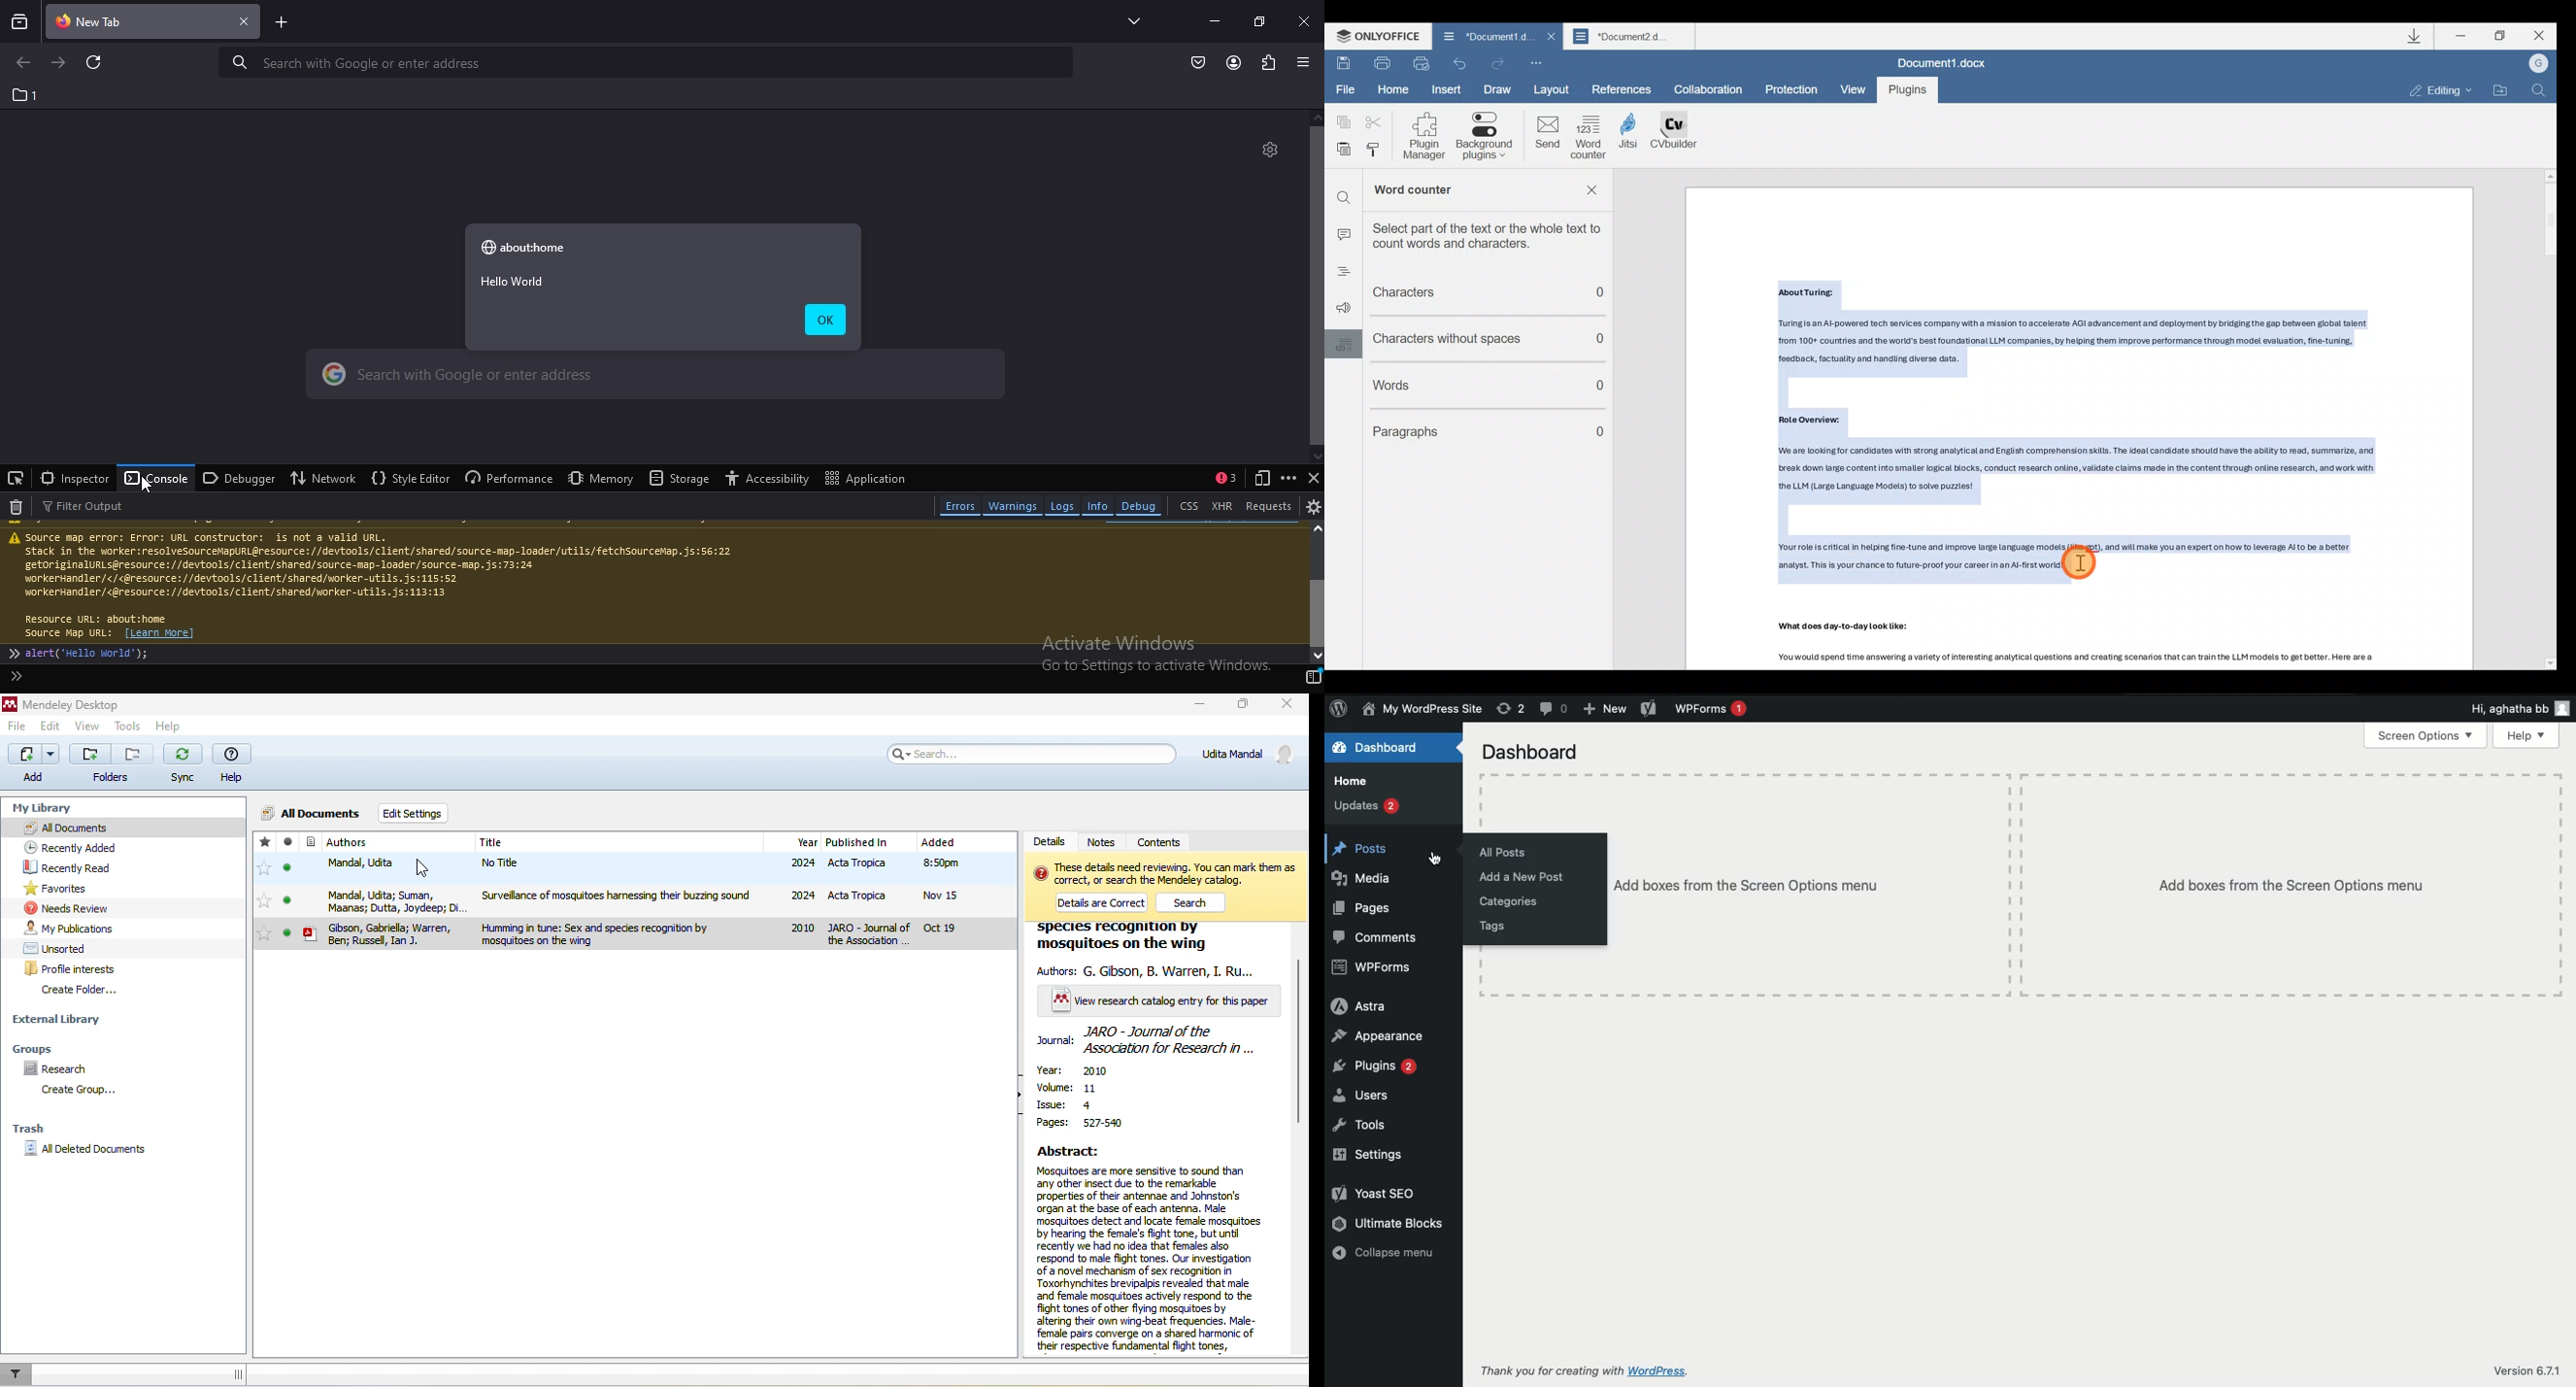 The width and height of the screenshot is (2576, 1400). Describe the element at coordinates (601, 477) in the screenshot. I see `memory` at that location.